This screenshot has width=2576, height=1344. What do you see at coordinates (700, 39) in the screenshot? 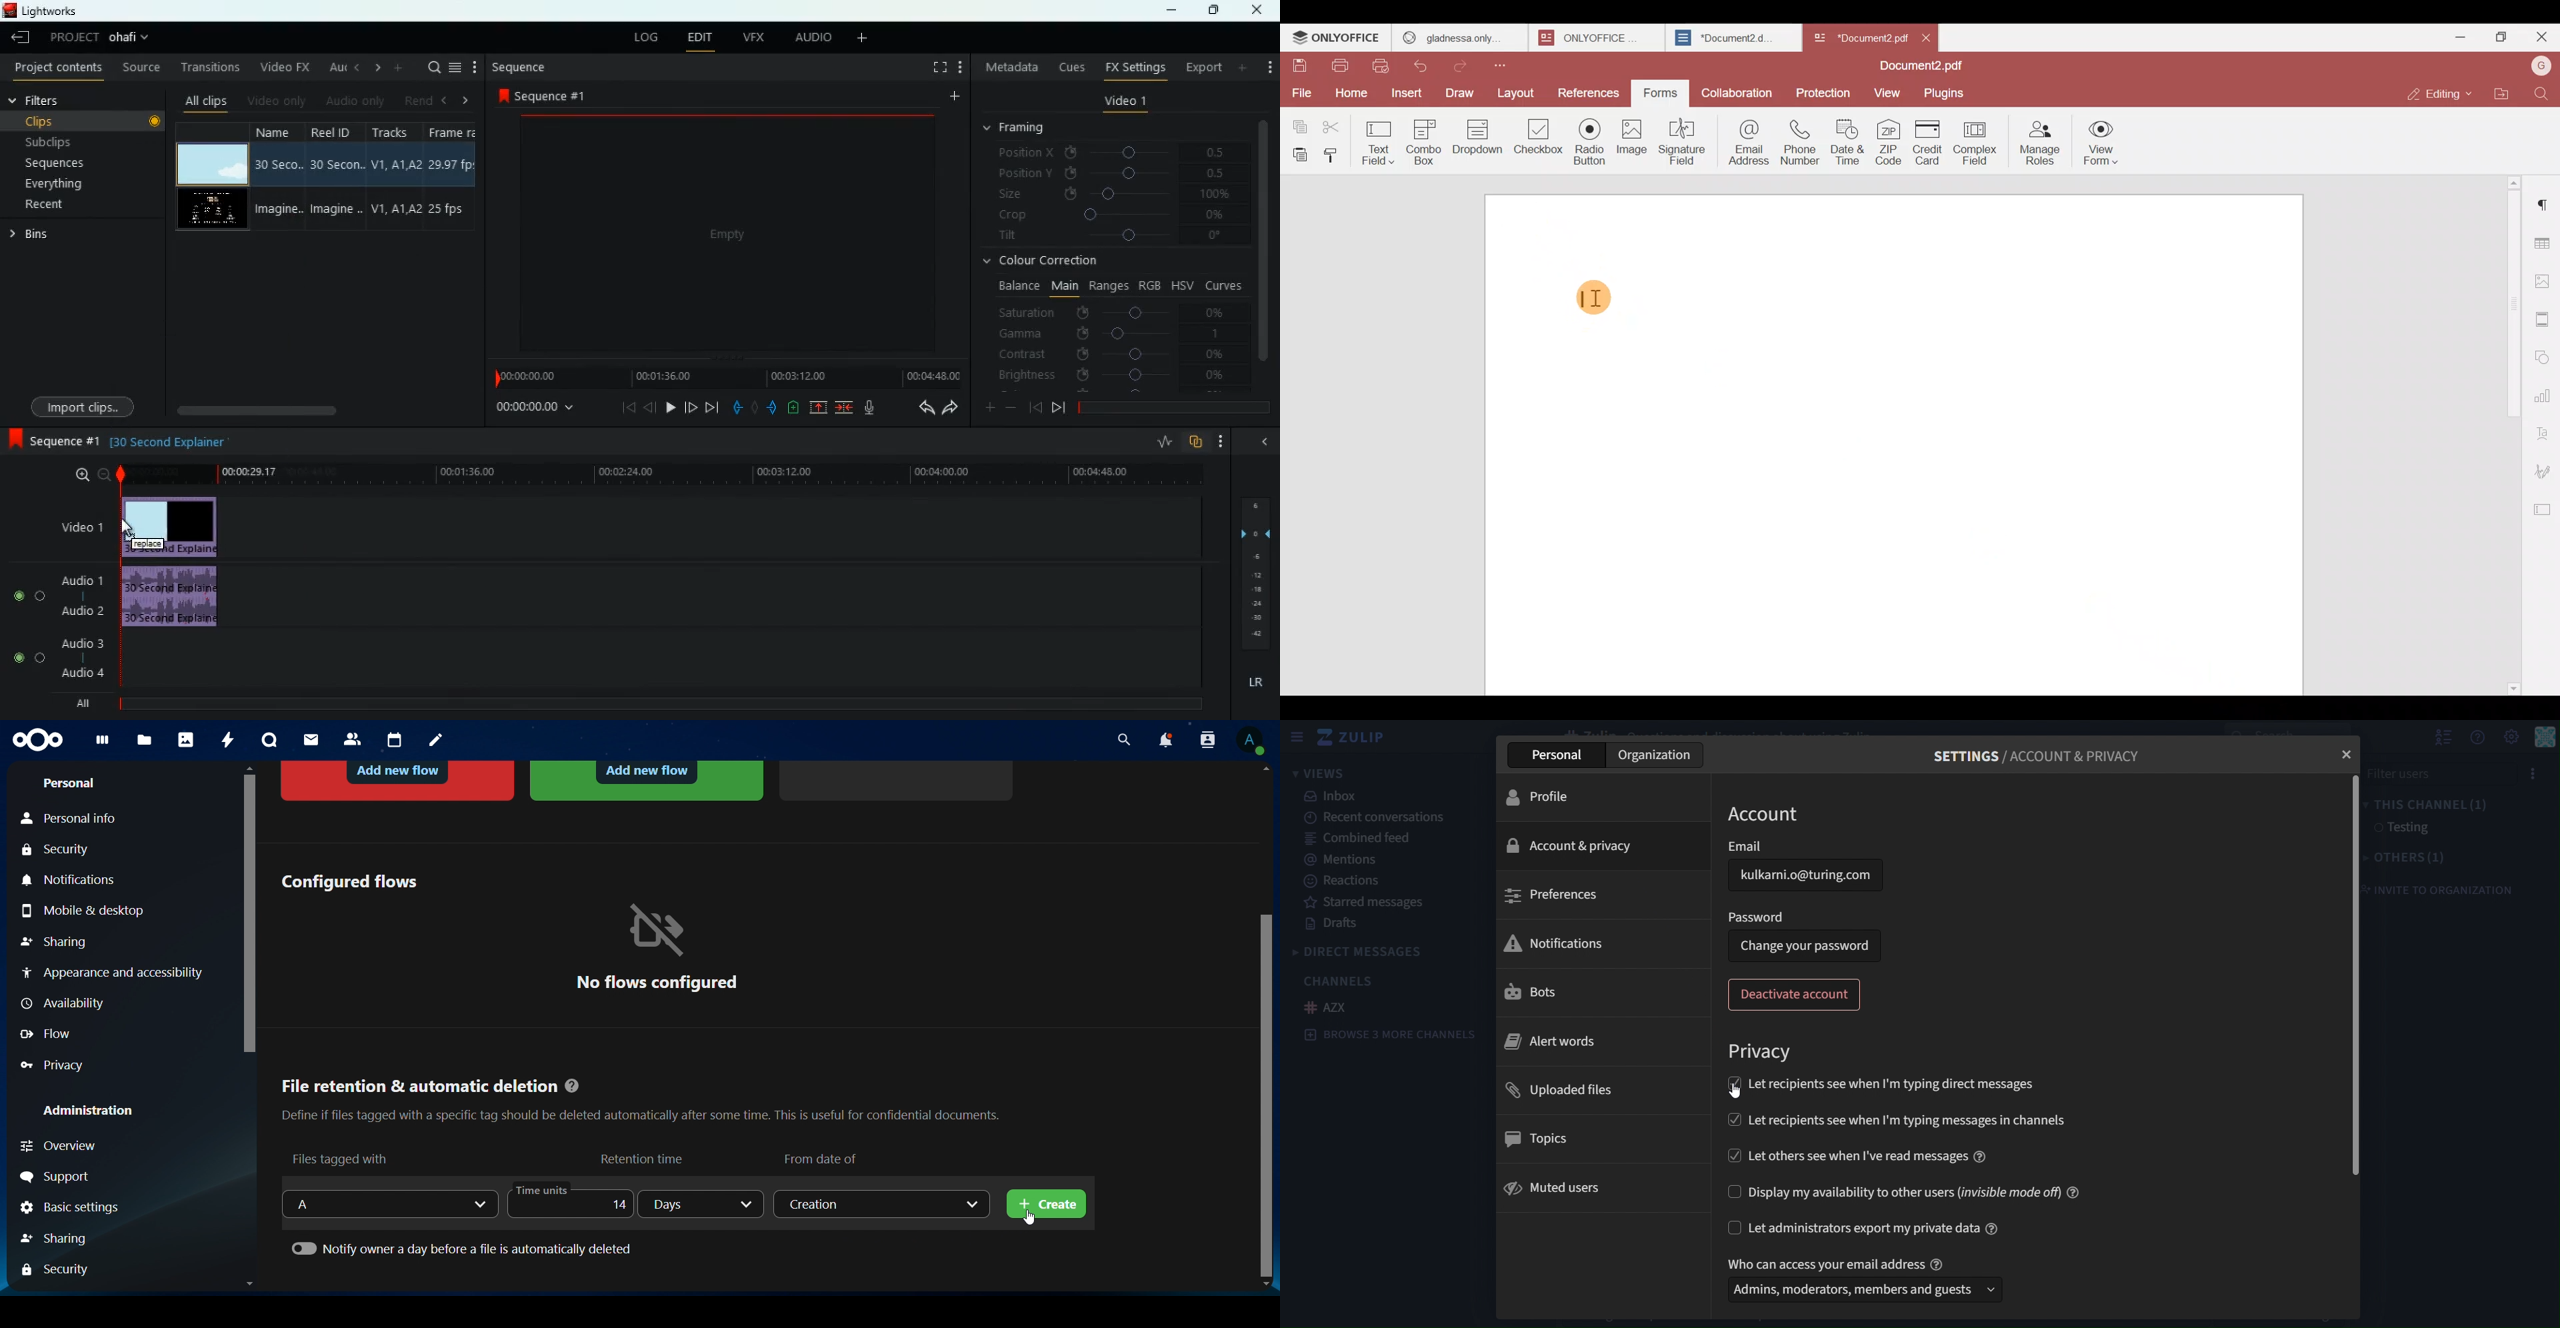
I see `edit` at bounding box center [700, 39].